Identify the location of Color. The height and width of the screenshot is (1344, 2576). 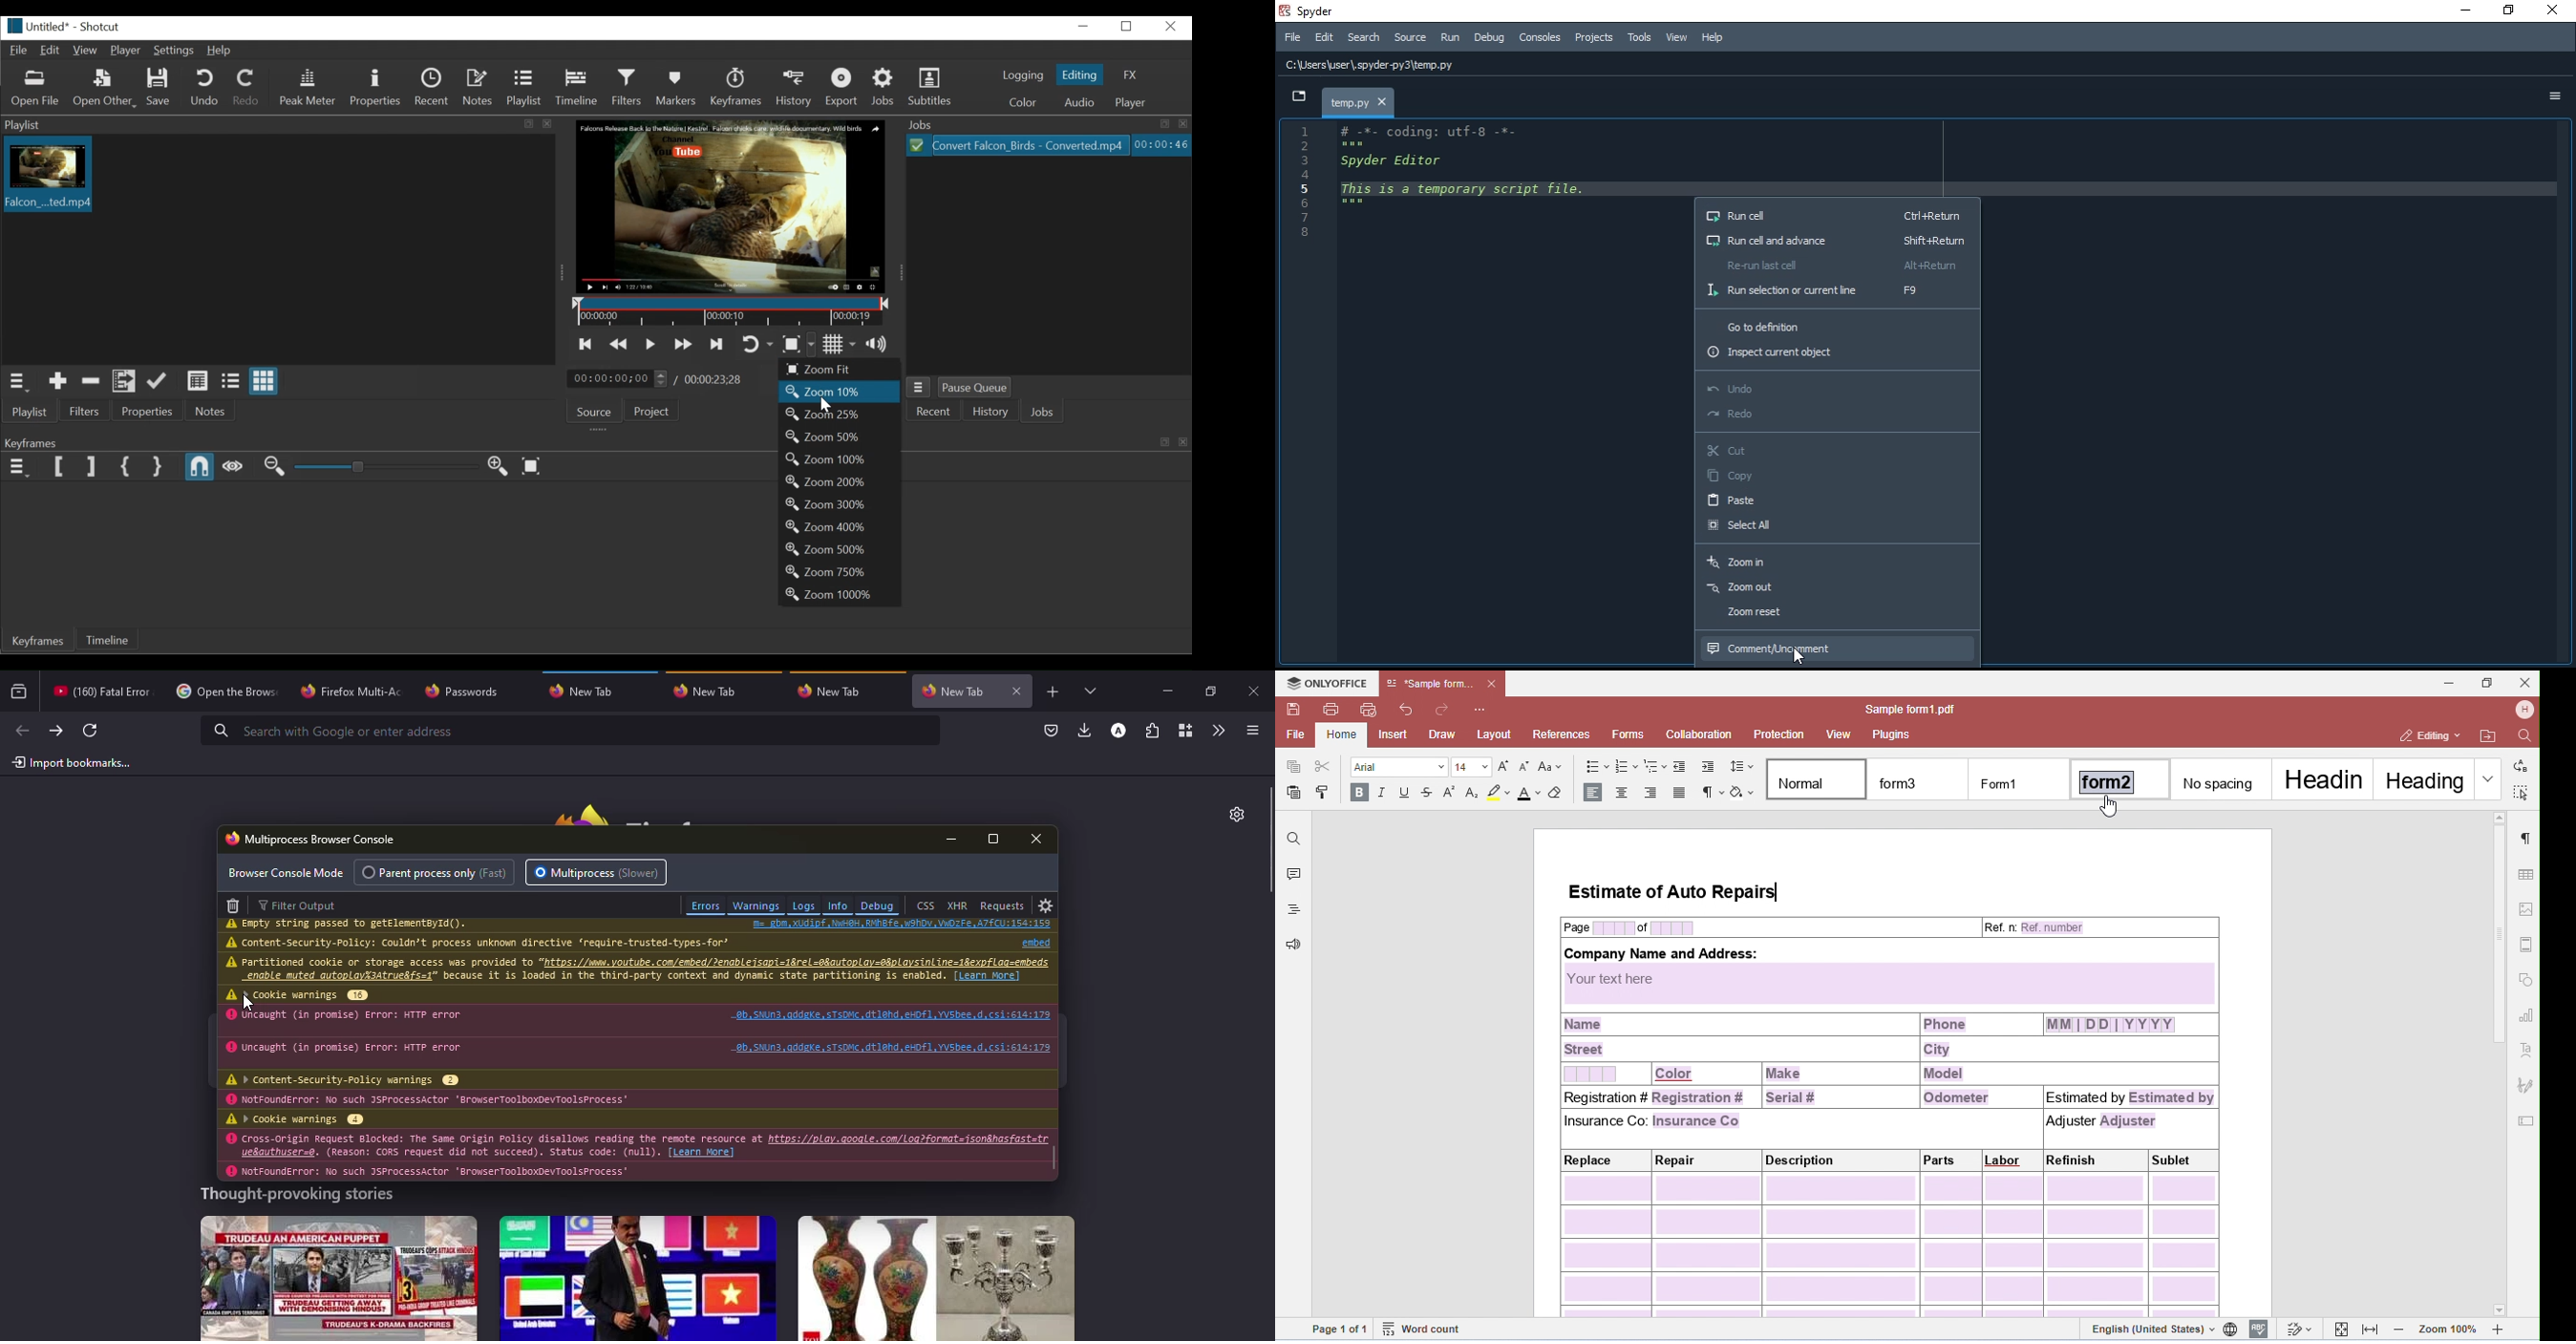
(1023, 102).